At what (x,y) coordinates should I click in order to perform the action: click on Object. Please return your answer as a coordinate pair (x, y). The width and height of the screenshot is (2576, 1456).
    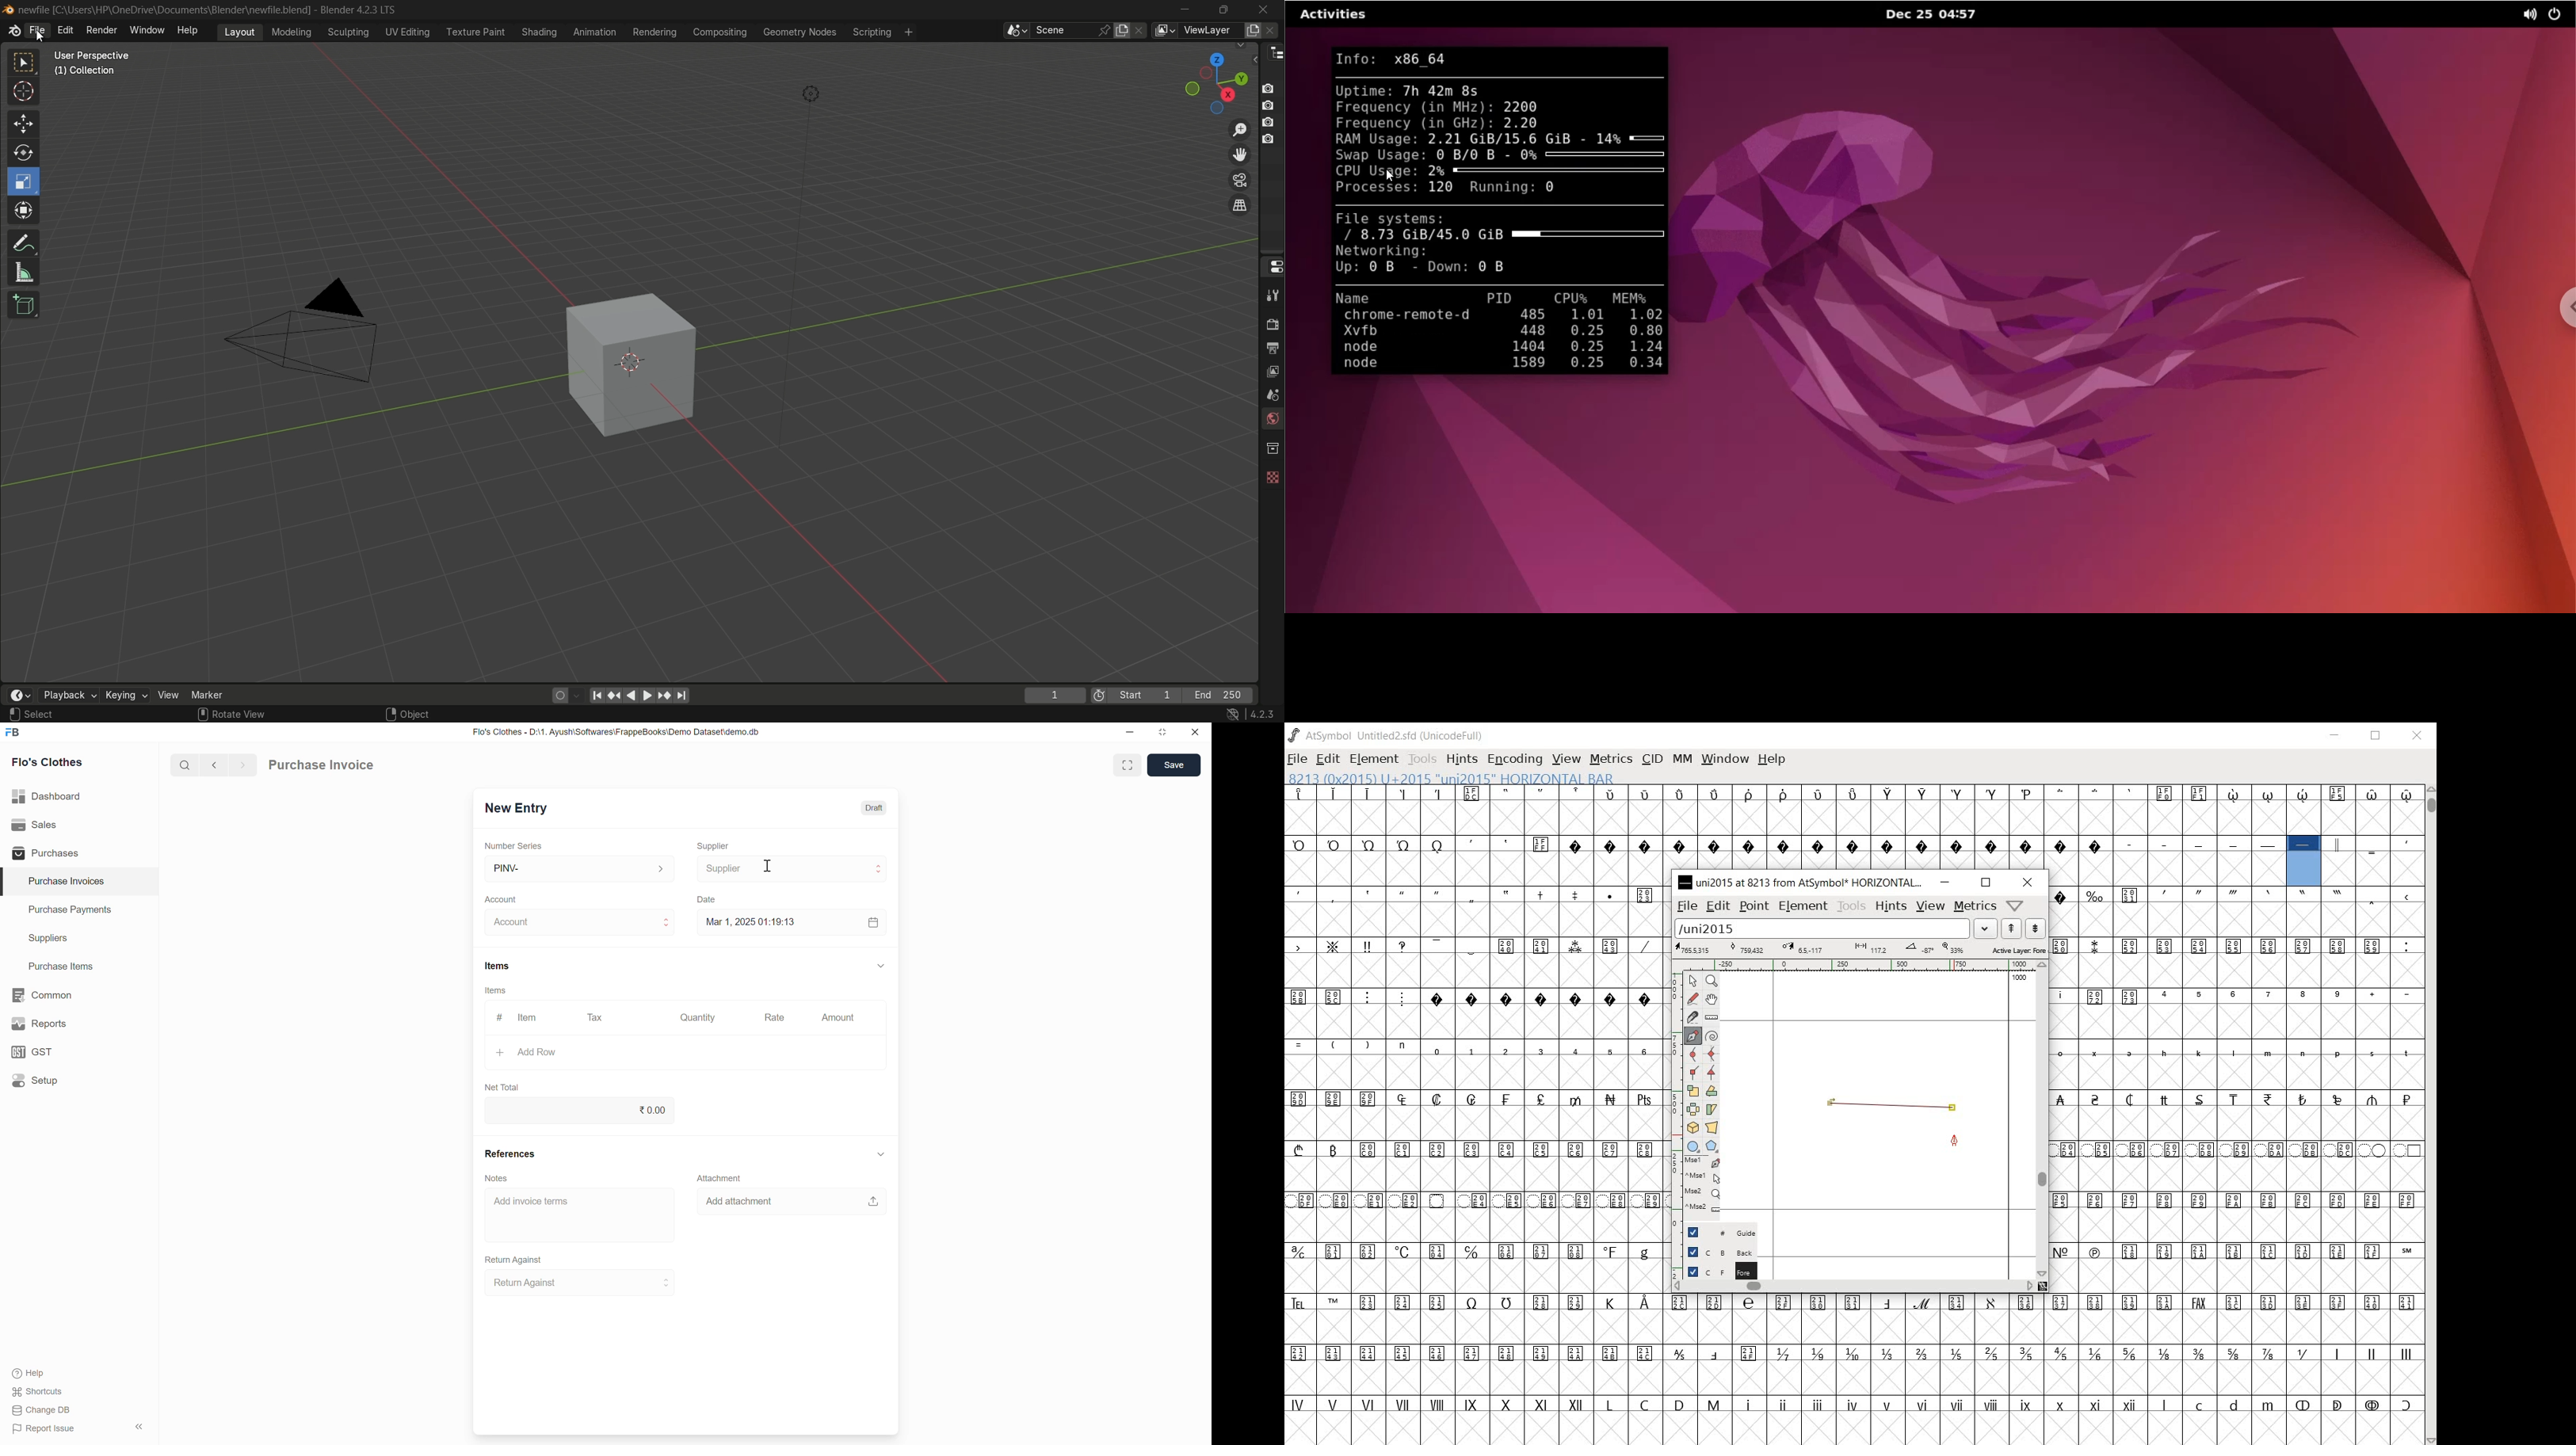
    Looking at the image, I should click on (424, 710).